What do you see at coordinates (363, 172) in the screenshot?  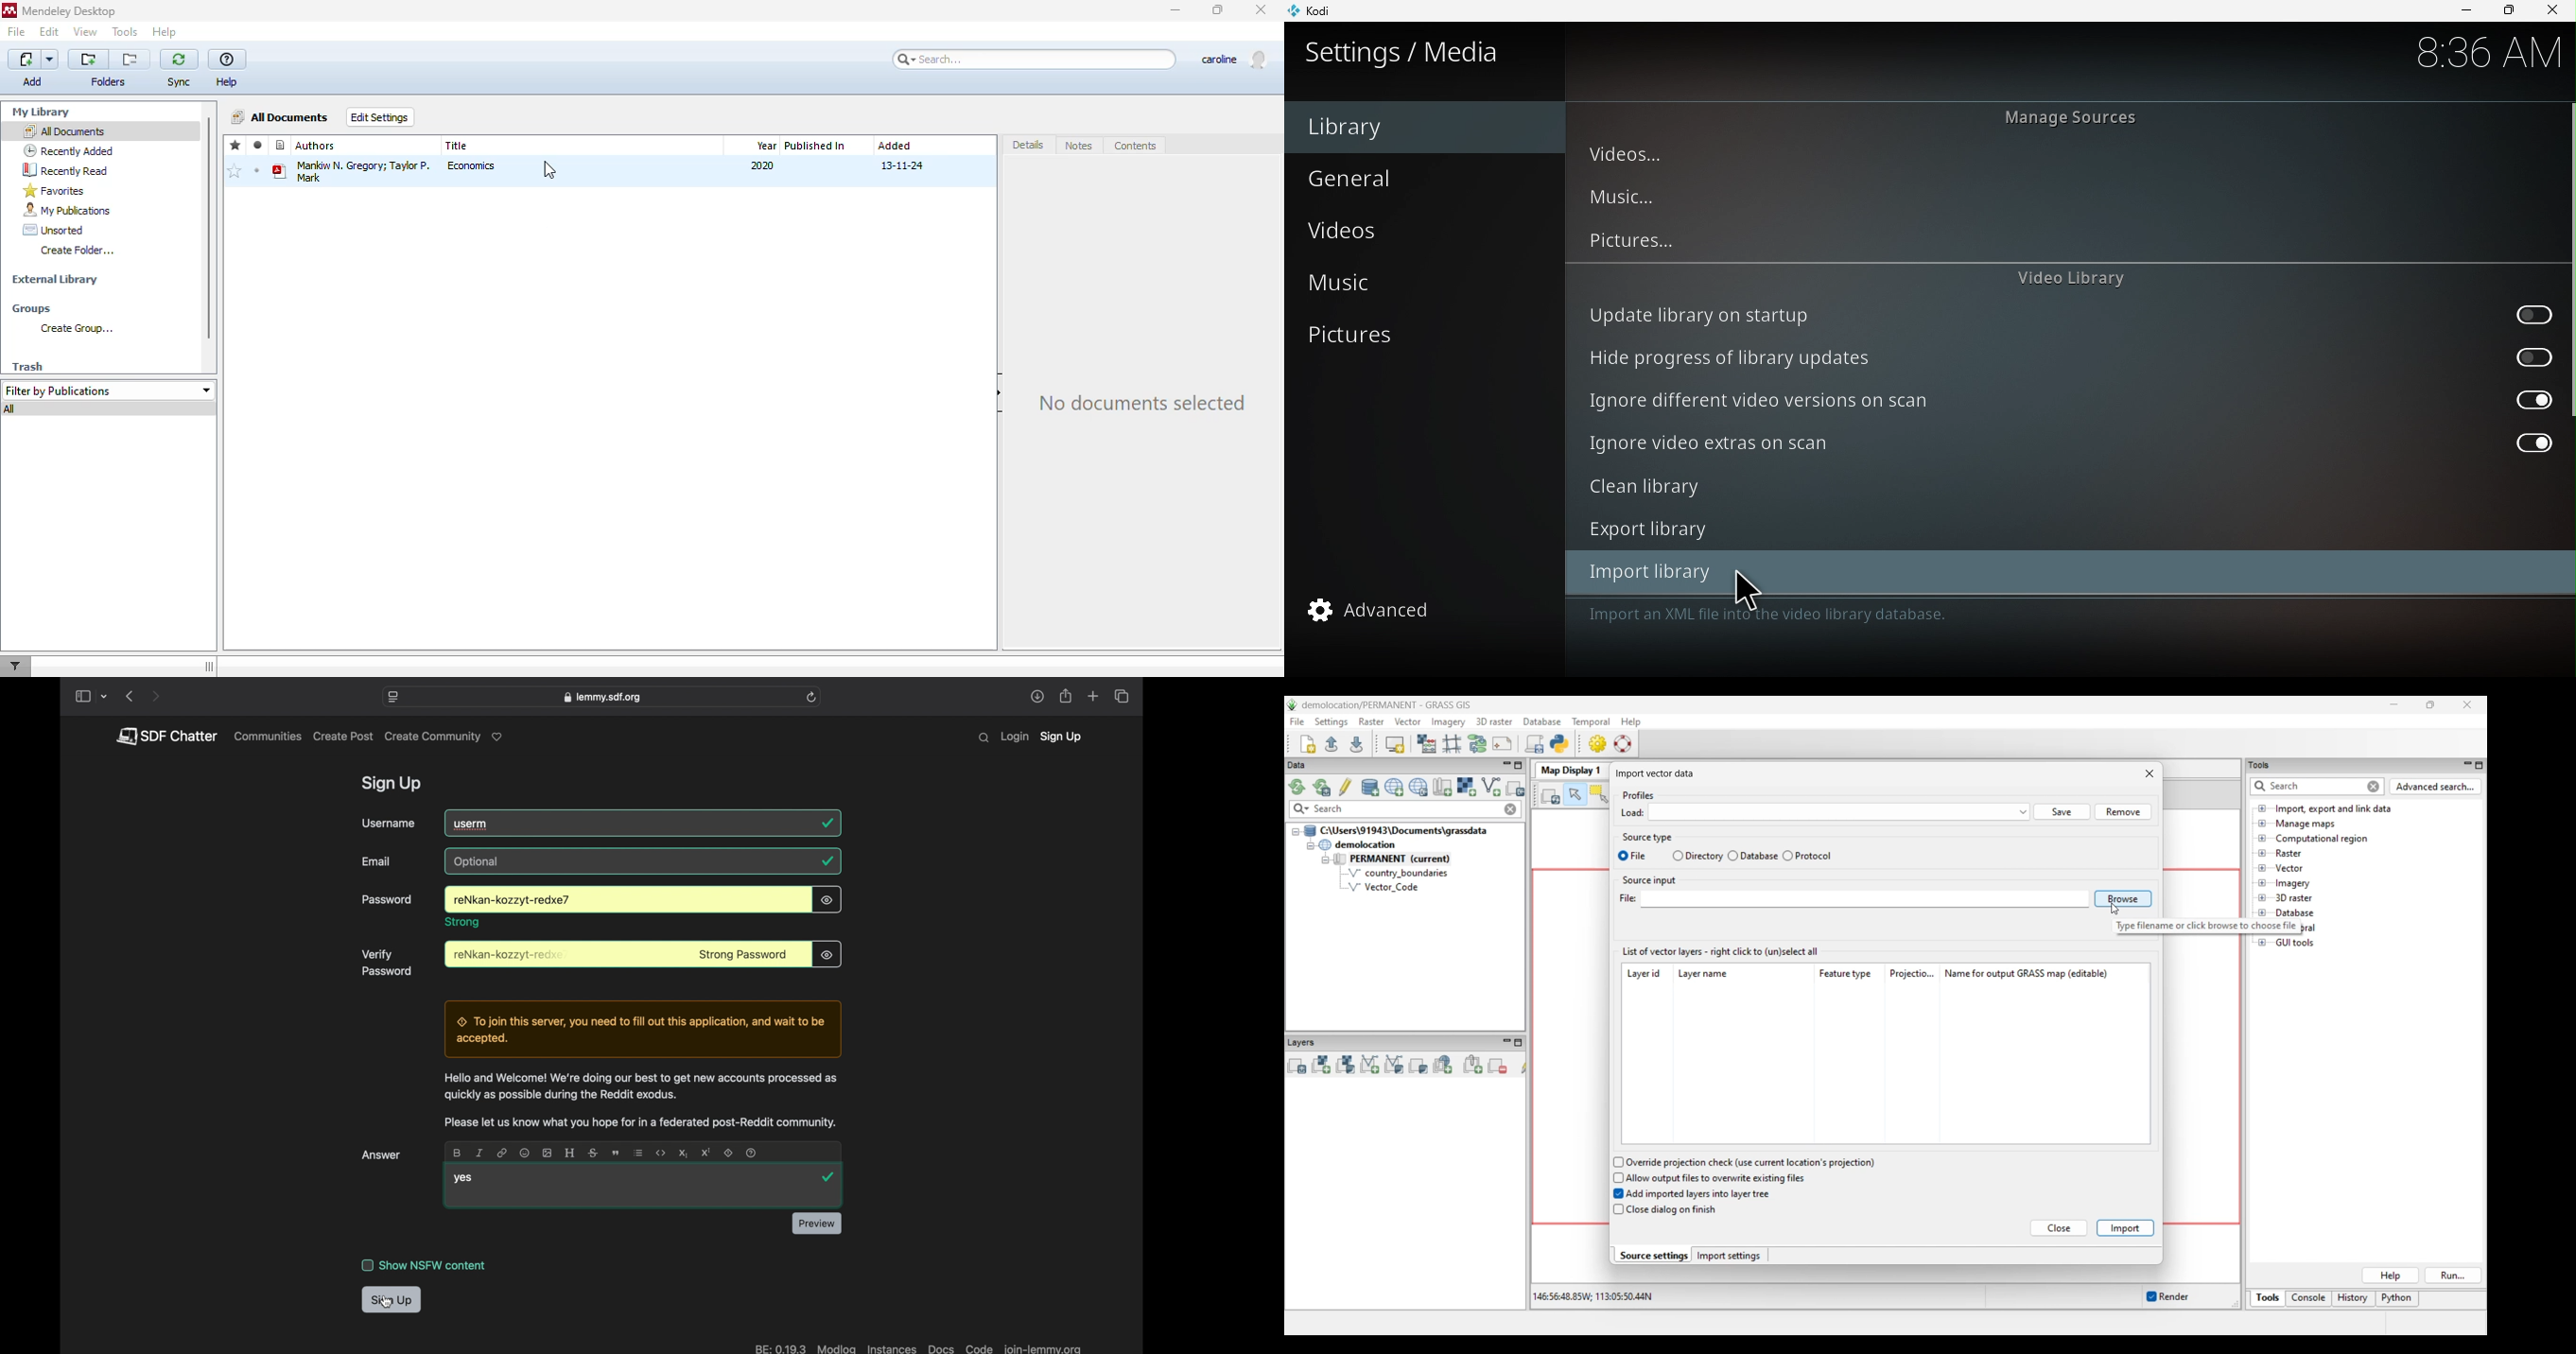 I see `mankiw n. gregory; taylor p. mark` at bounding box center [363, 172].